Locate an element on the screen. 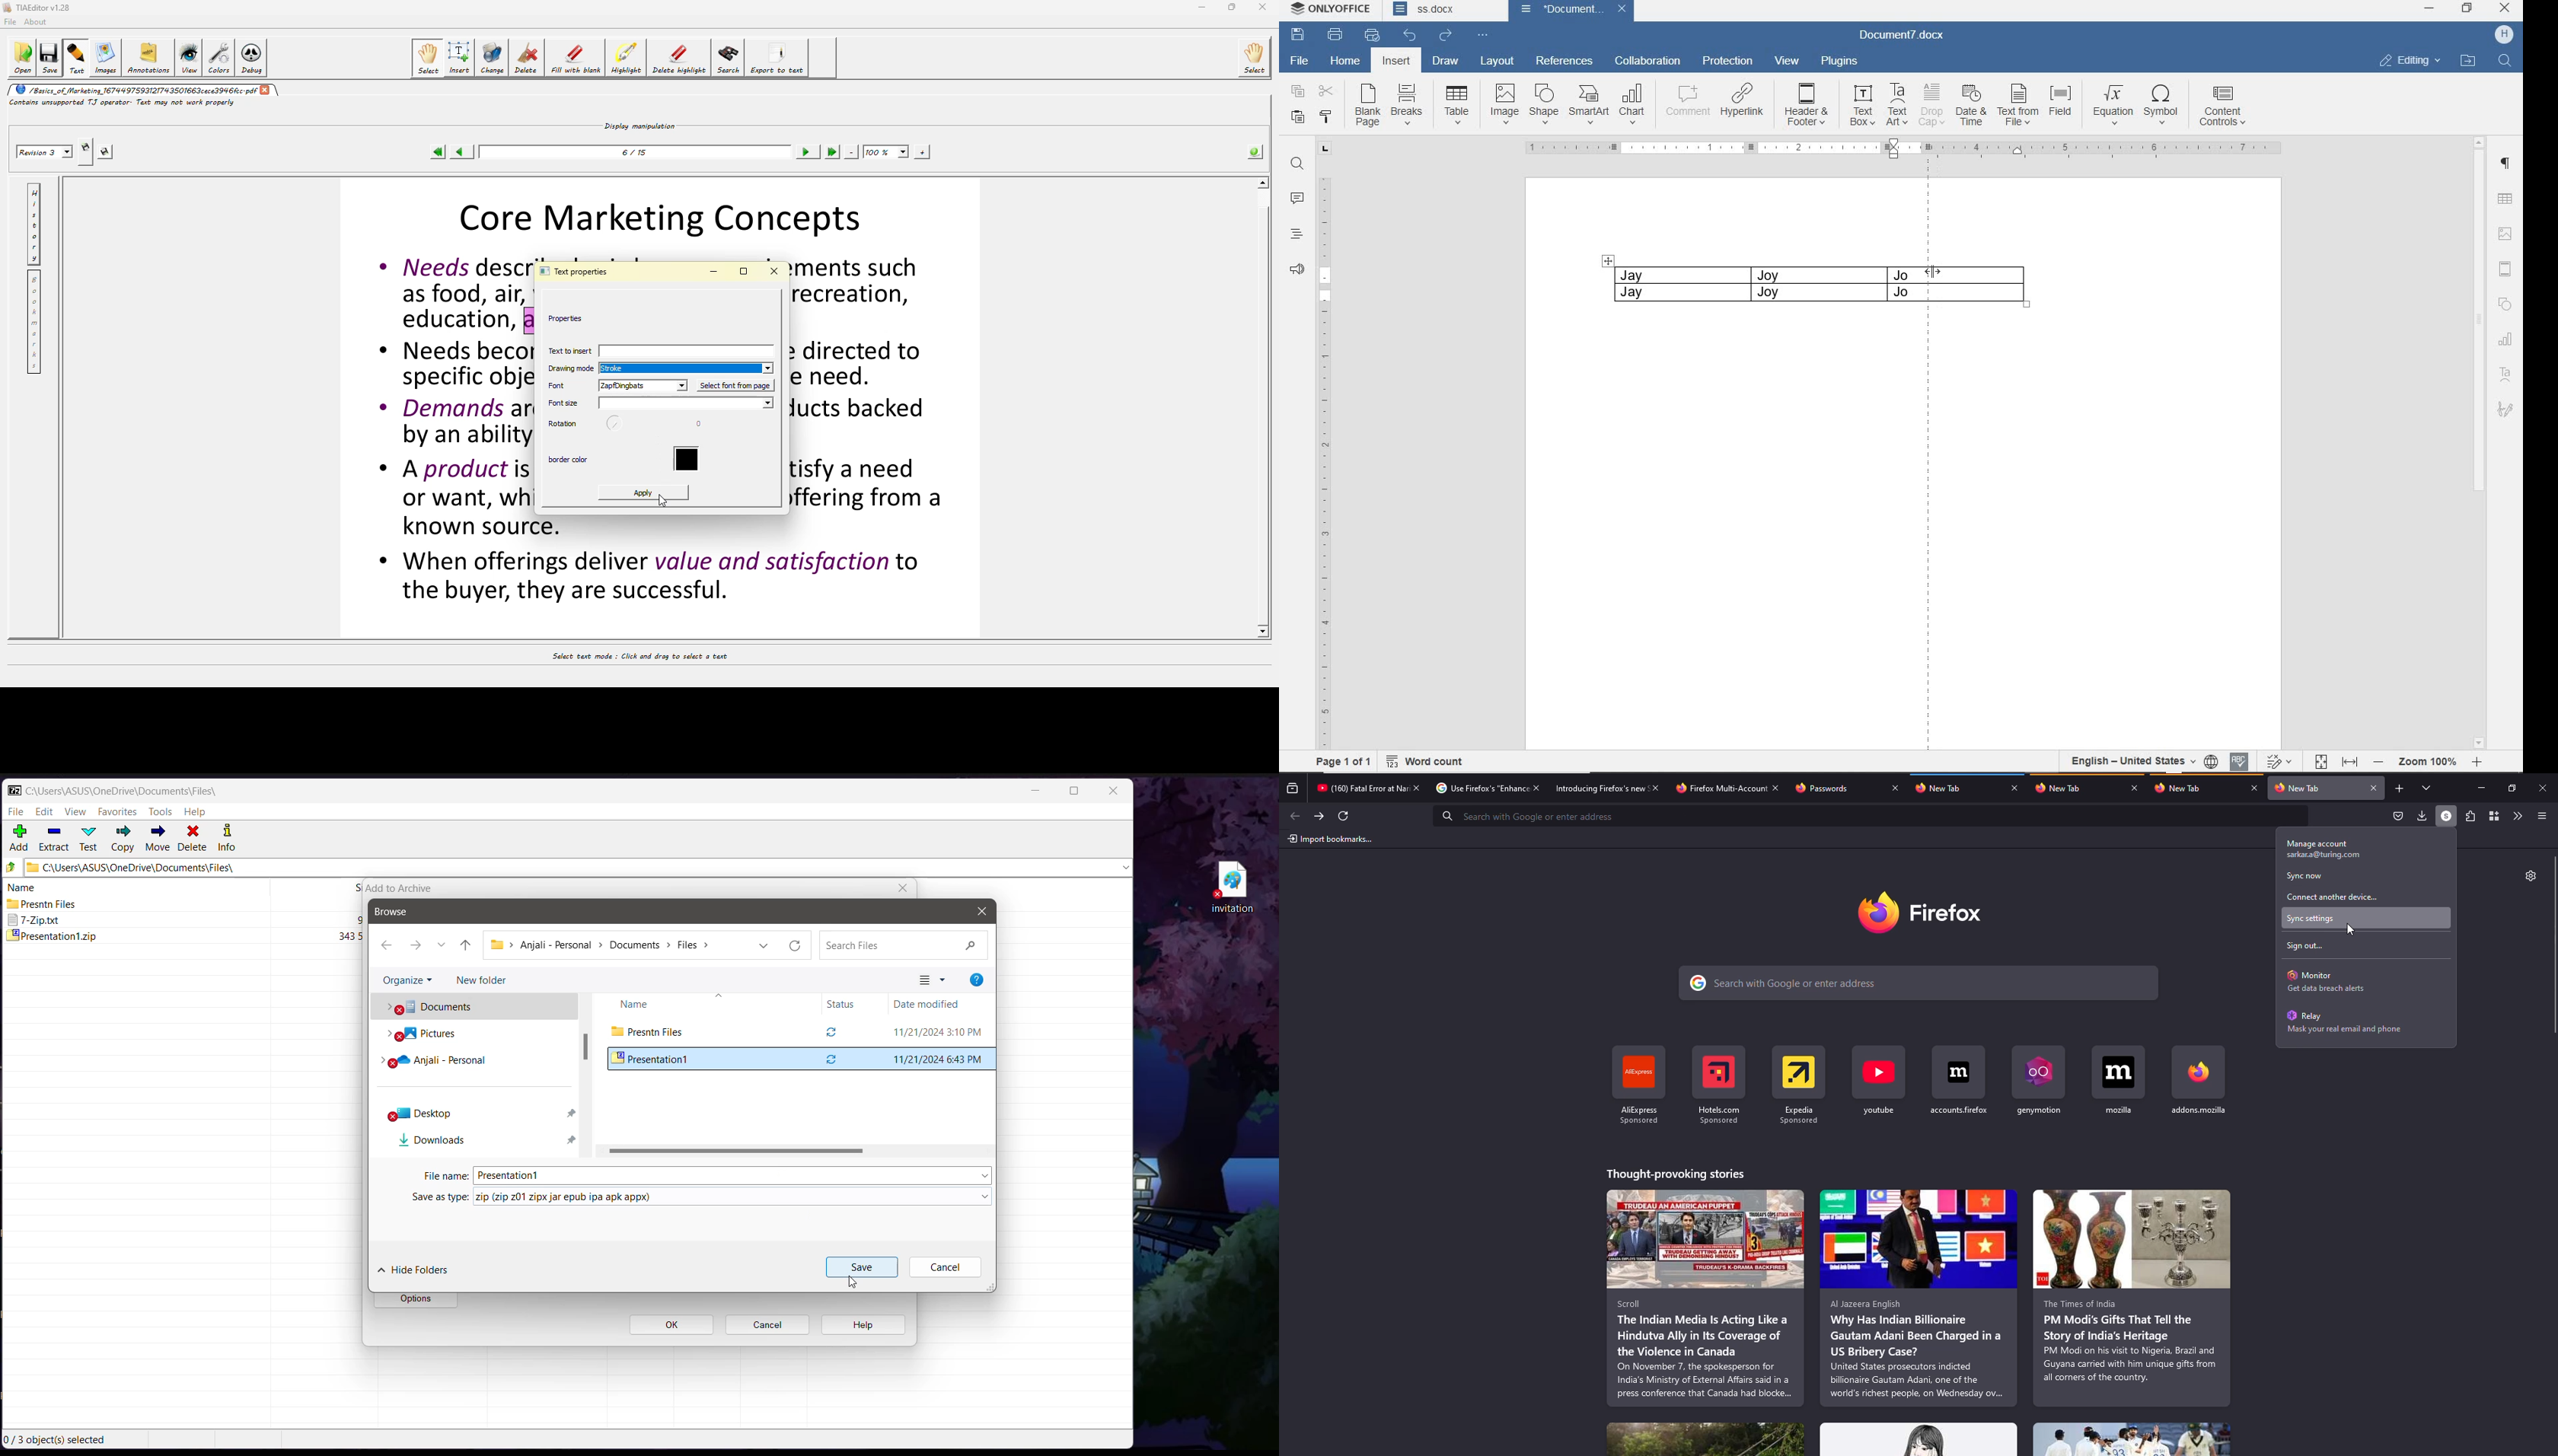 Image resolution: width=2576 pixels, height=1456 pixels. add to archive is located at coordinates (404, 887).